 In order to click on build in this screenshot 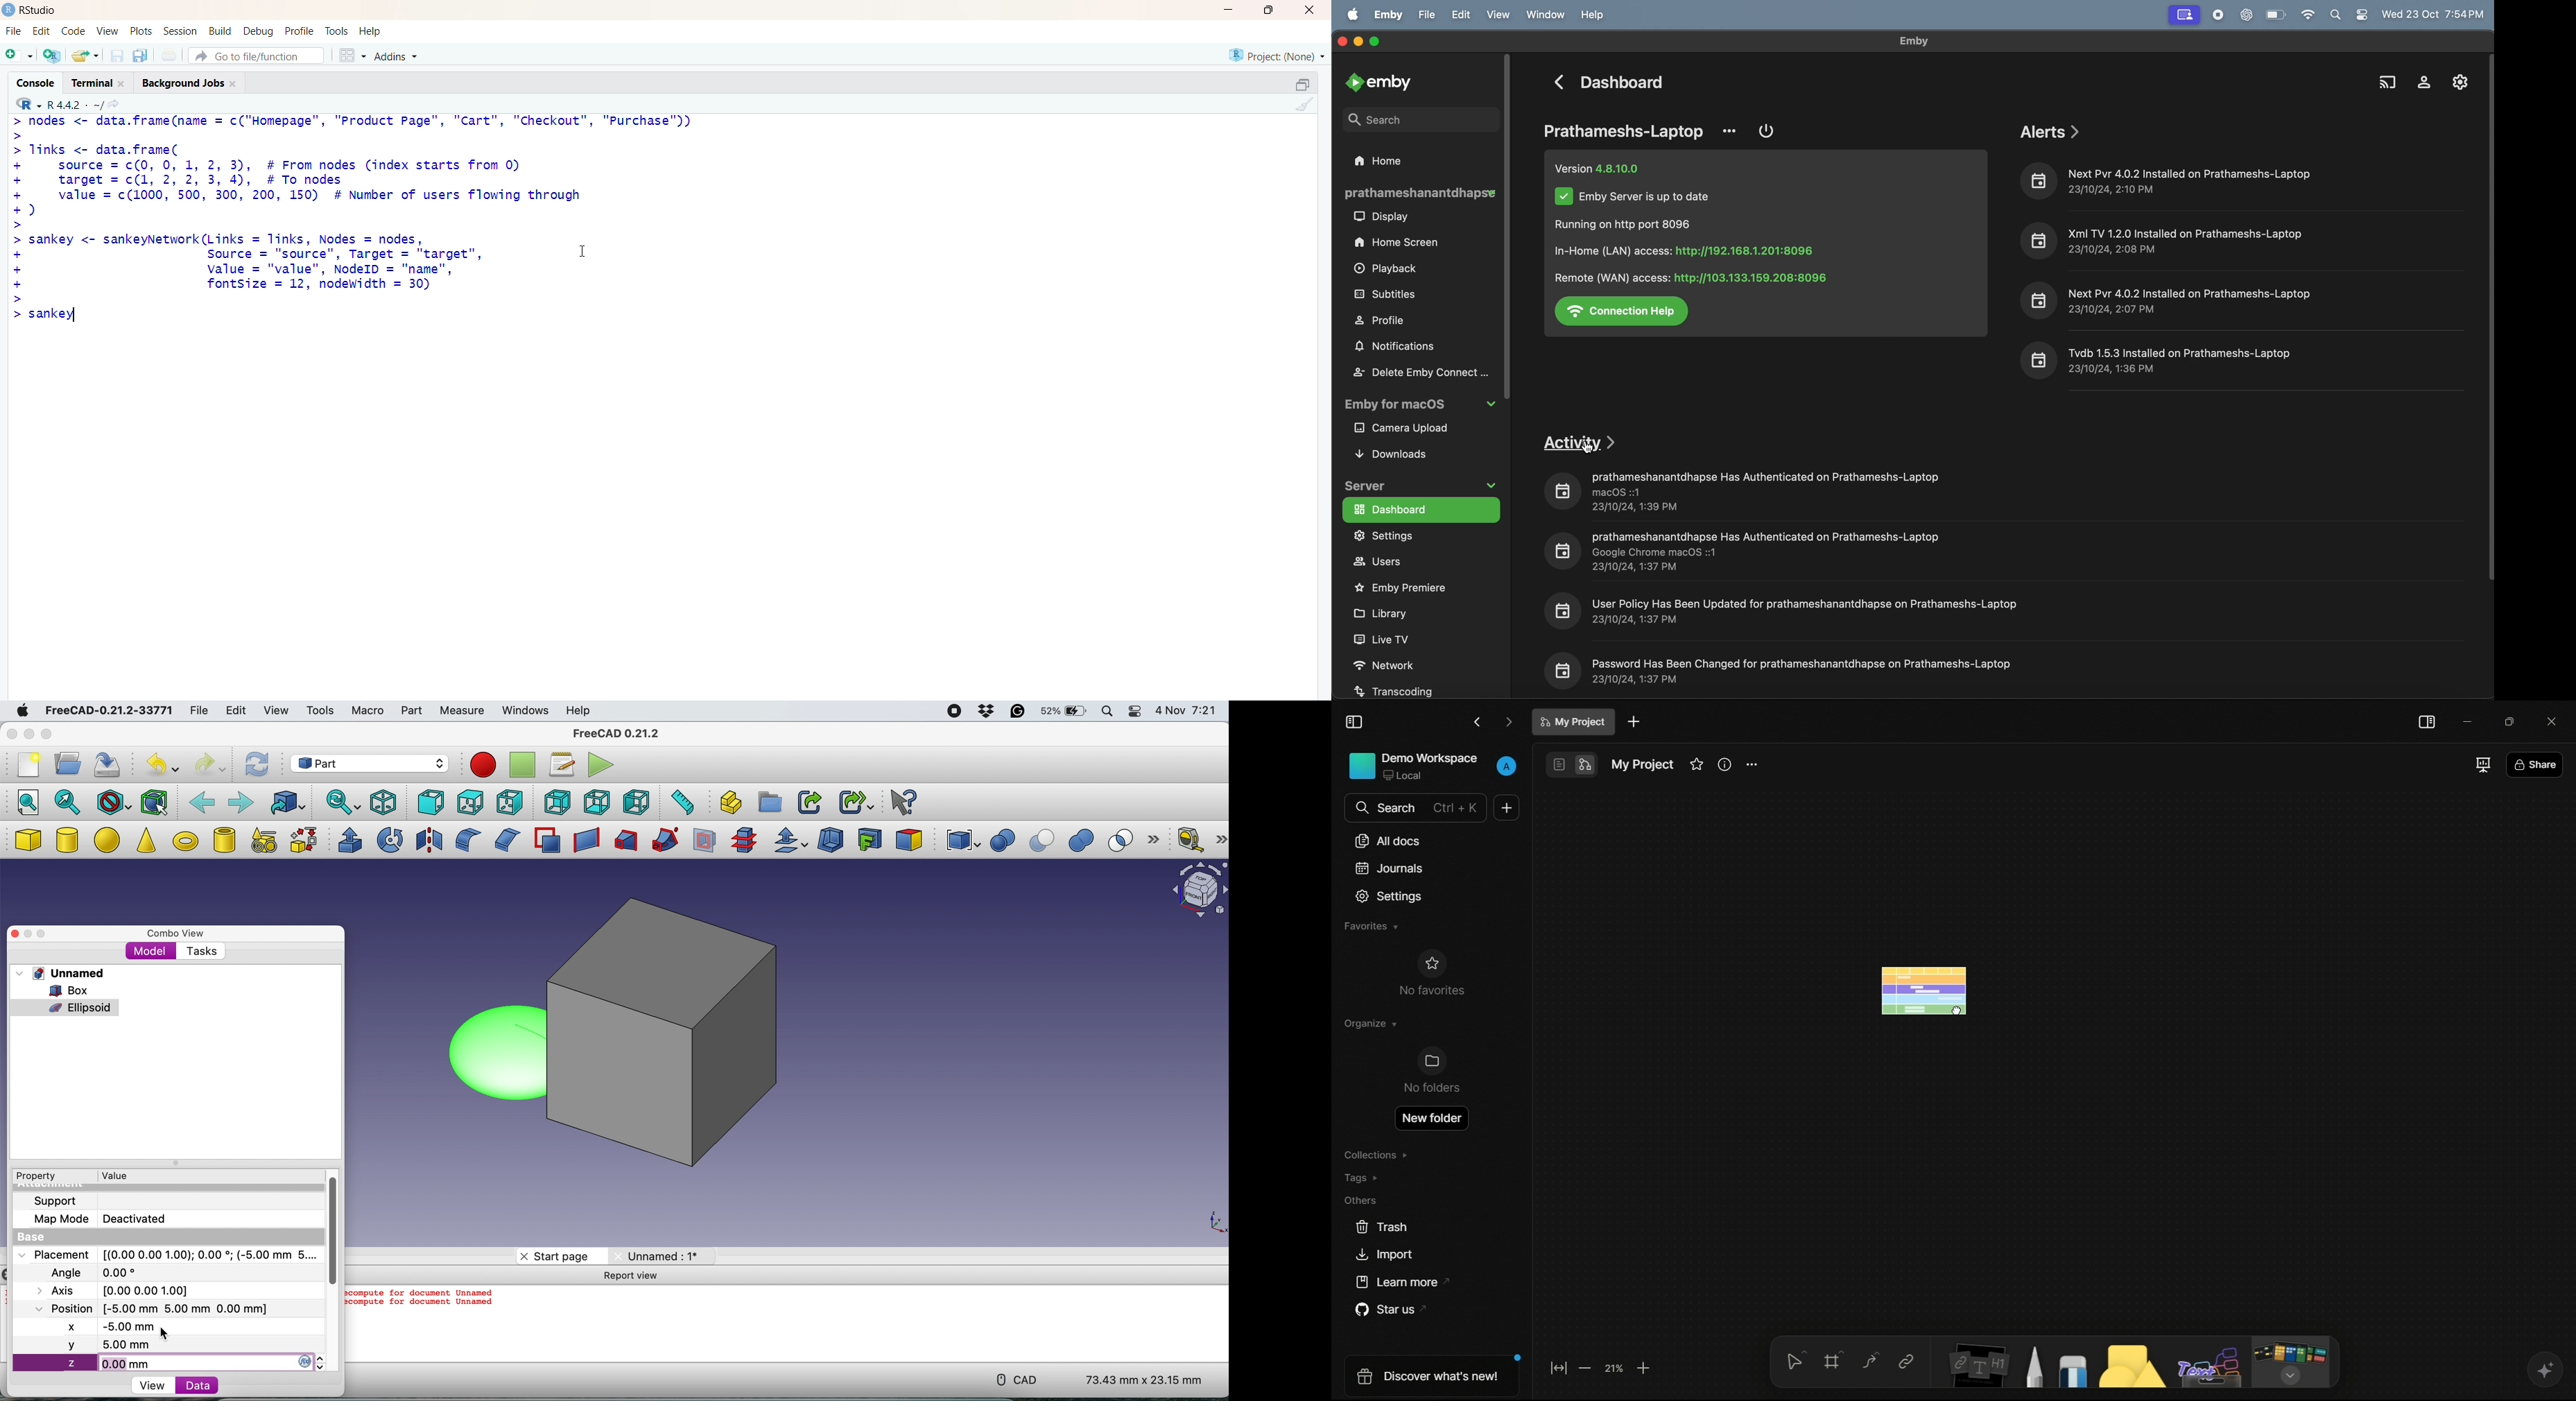, I will do `click(218, 31)`.